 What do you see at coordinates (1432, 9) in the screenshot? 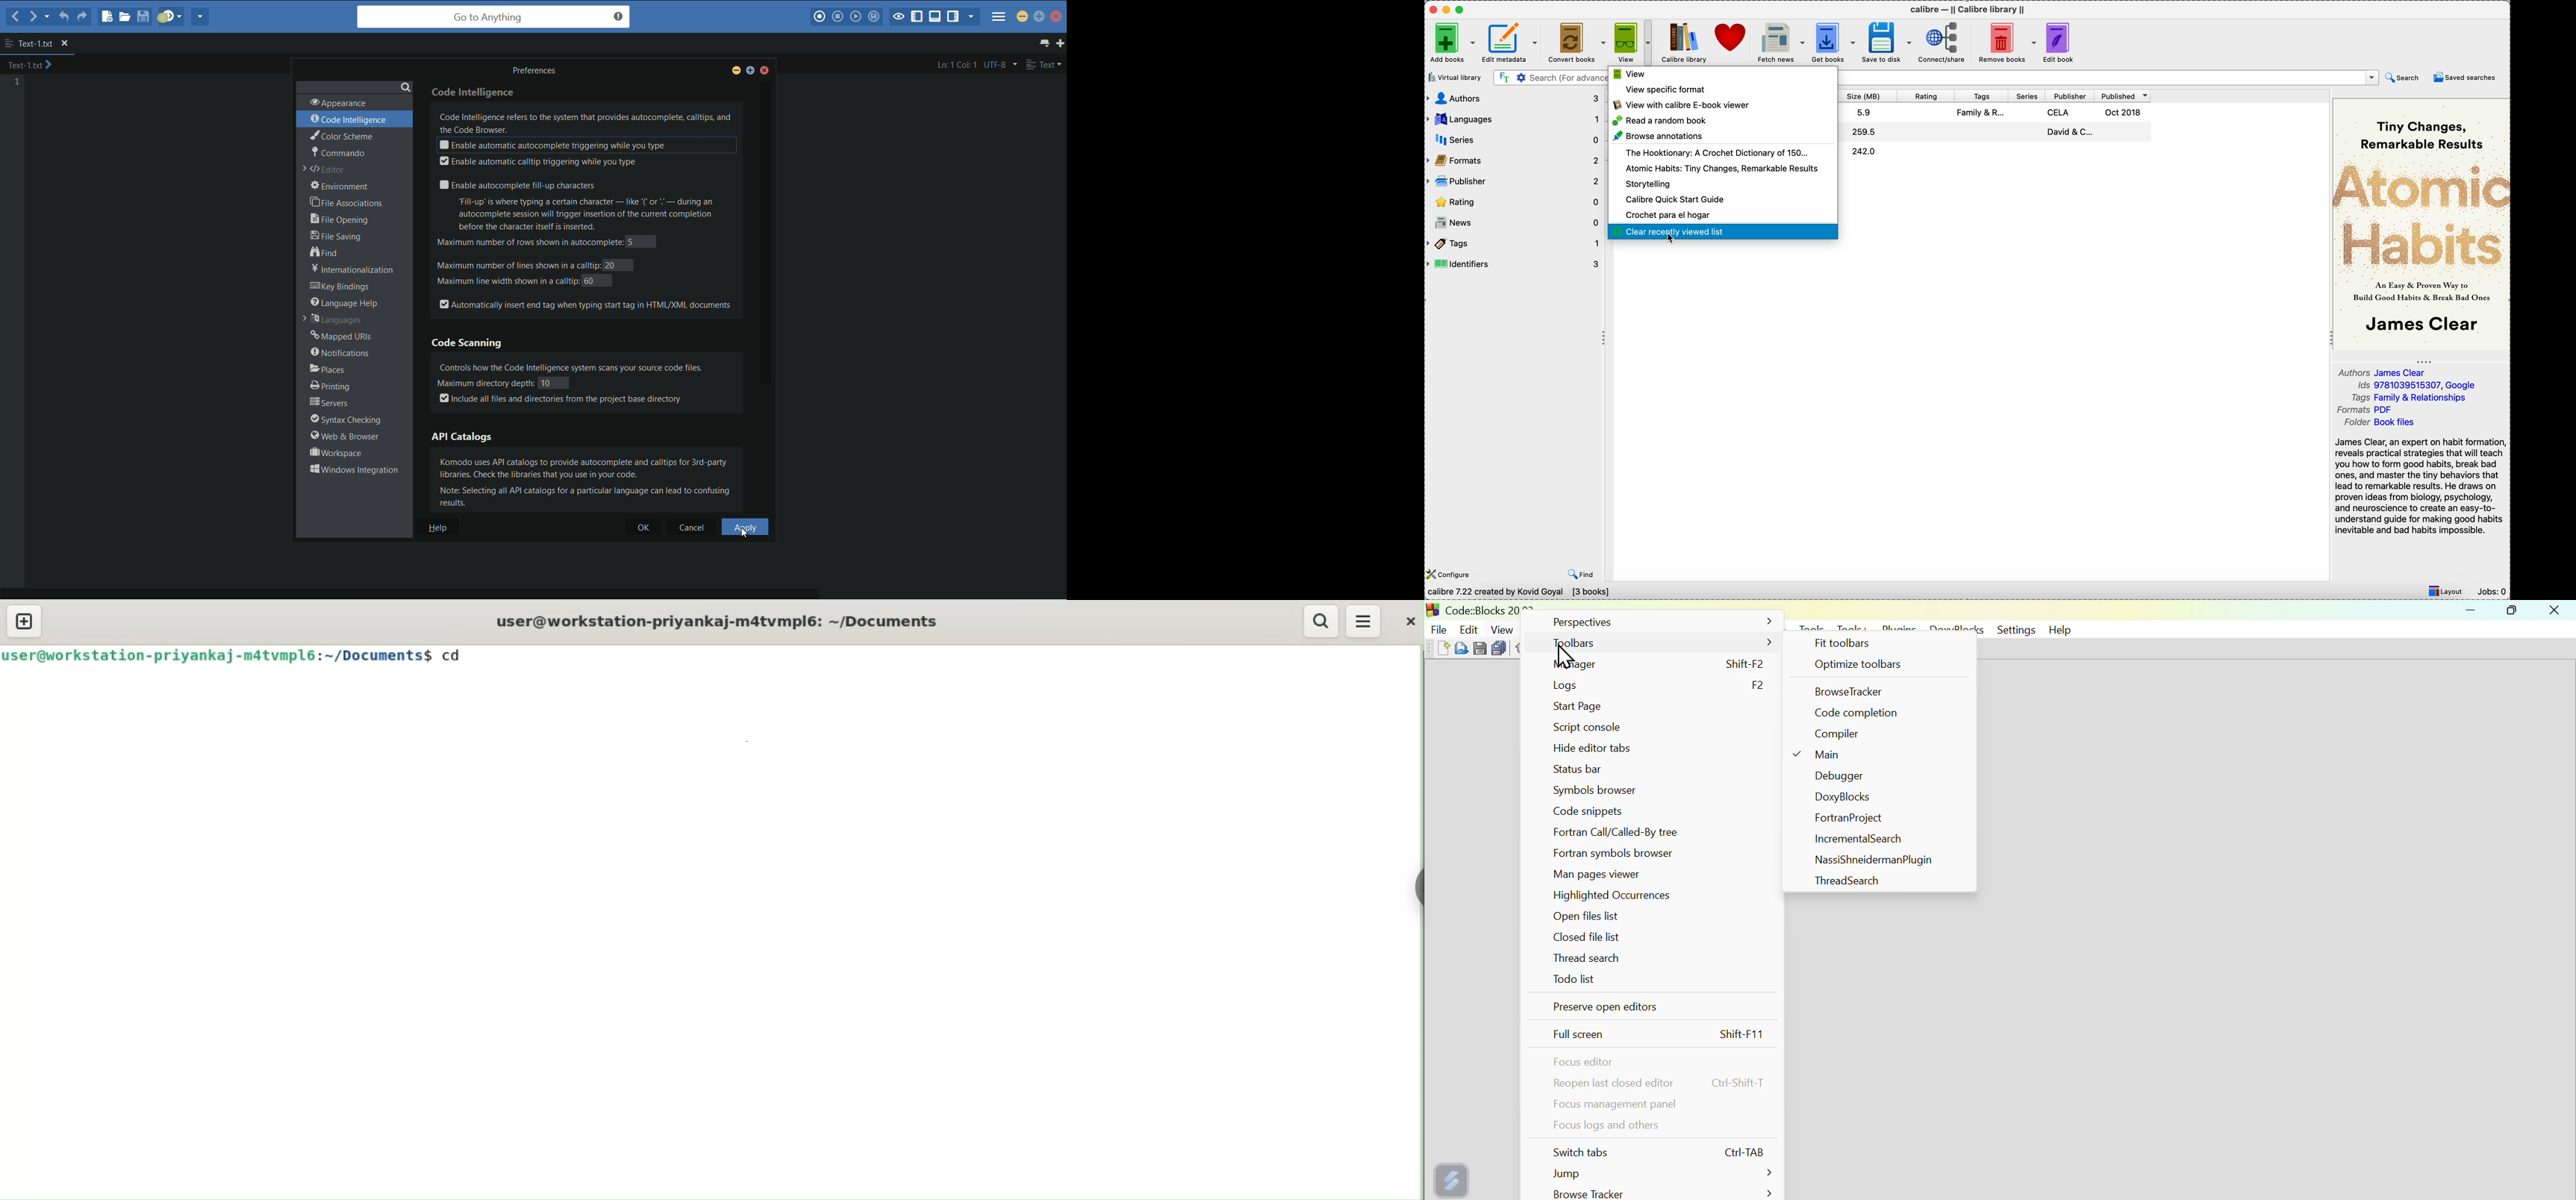
I see `close program` at bounding box center [1432, 9].